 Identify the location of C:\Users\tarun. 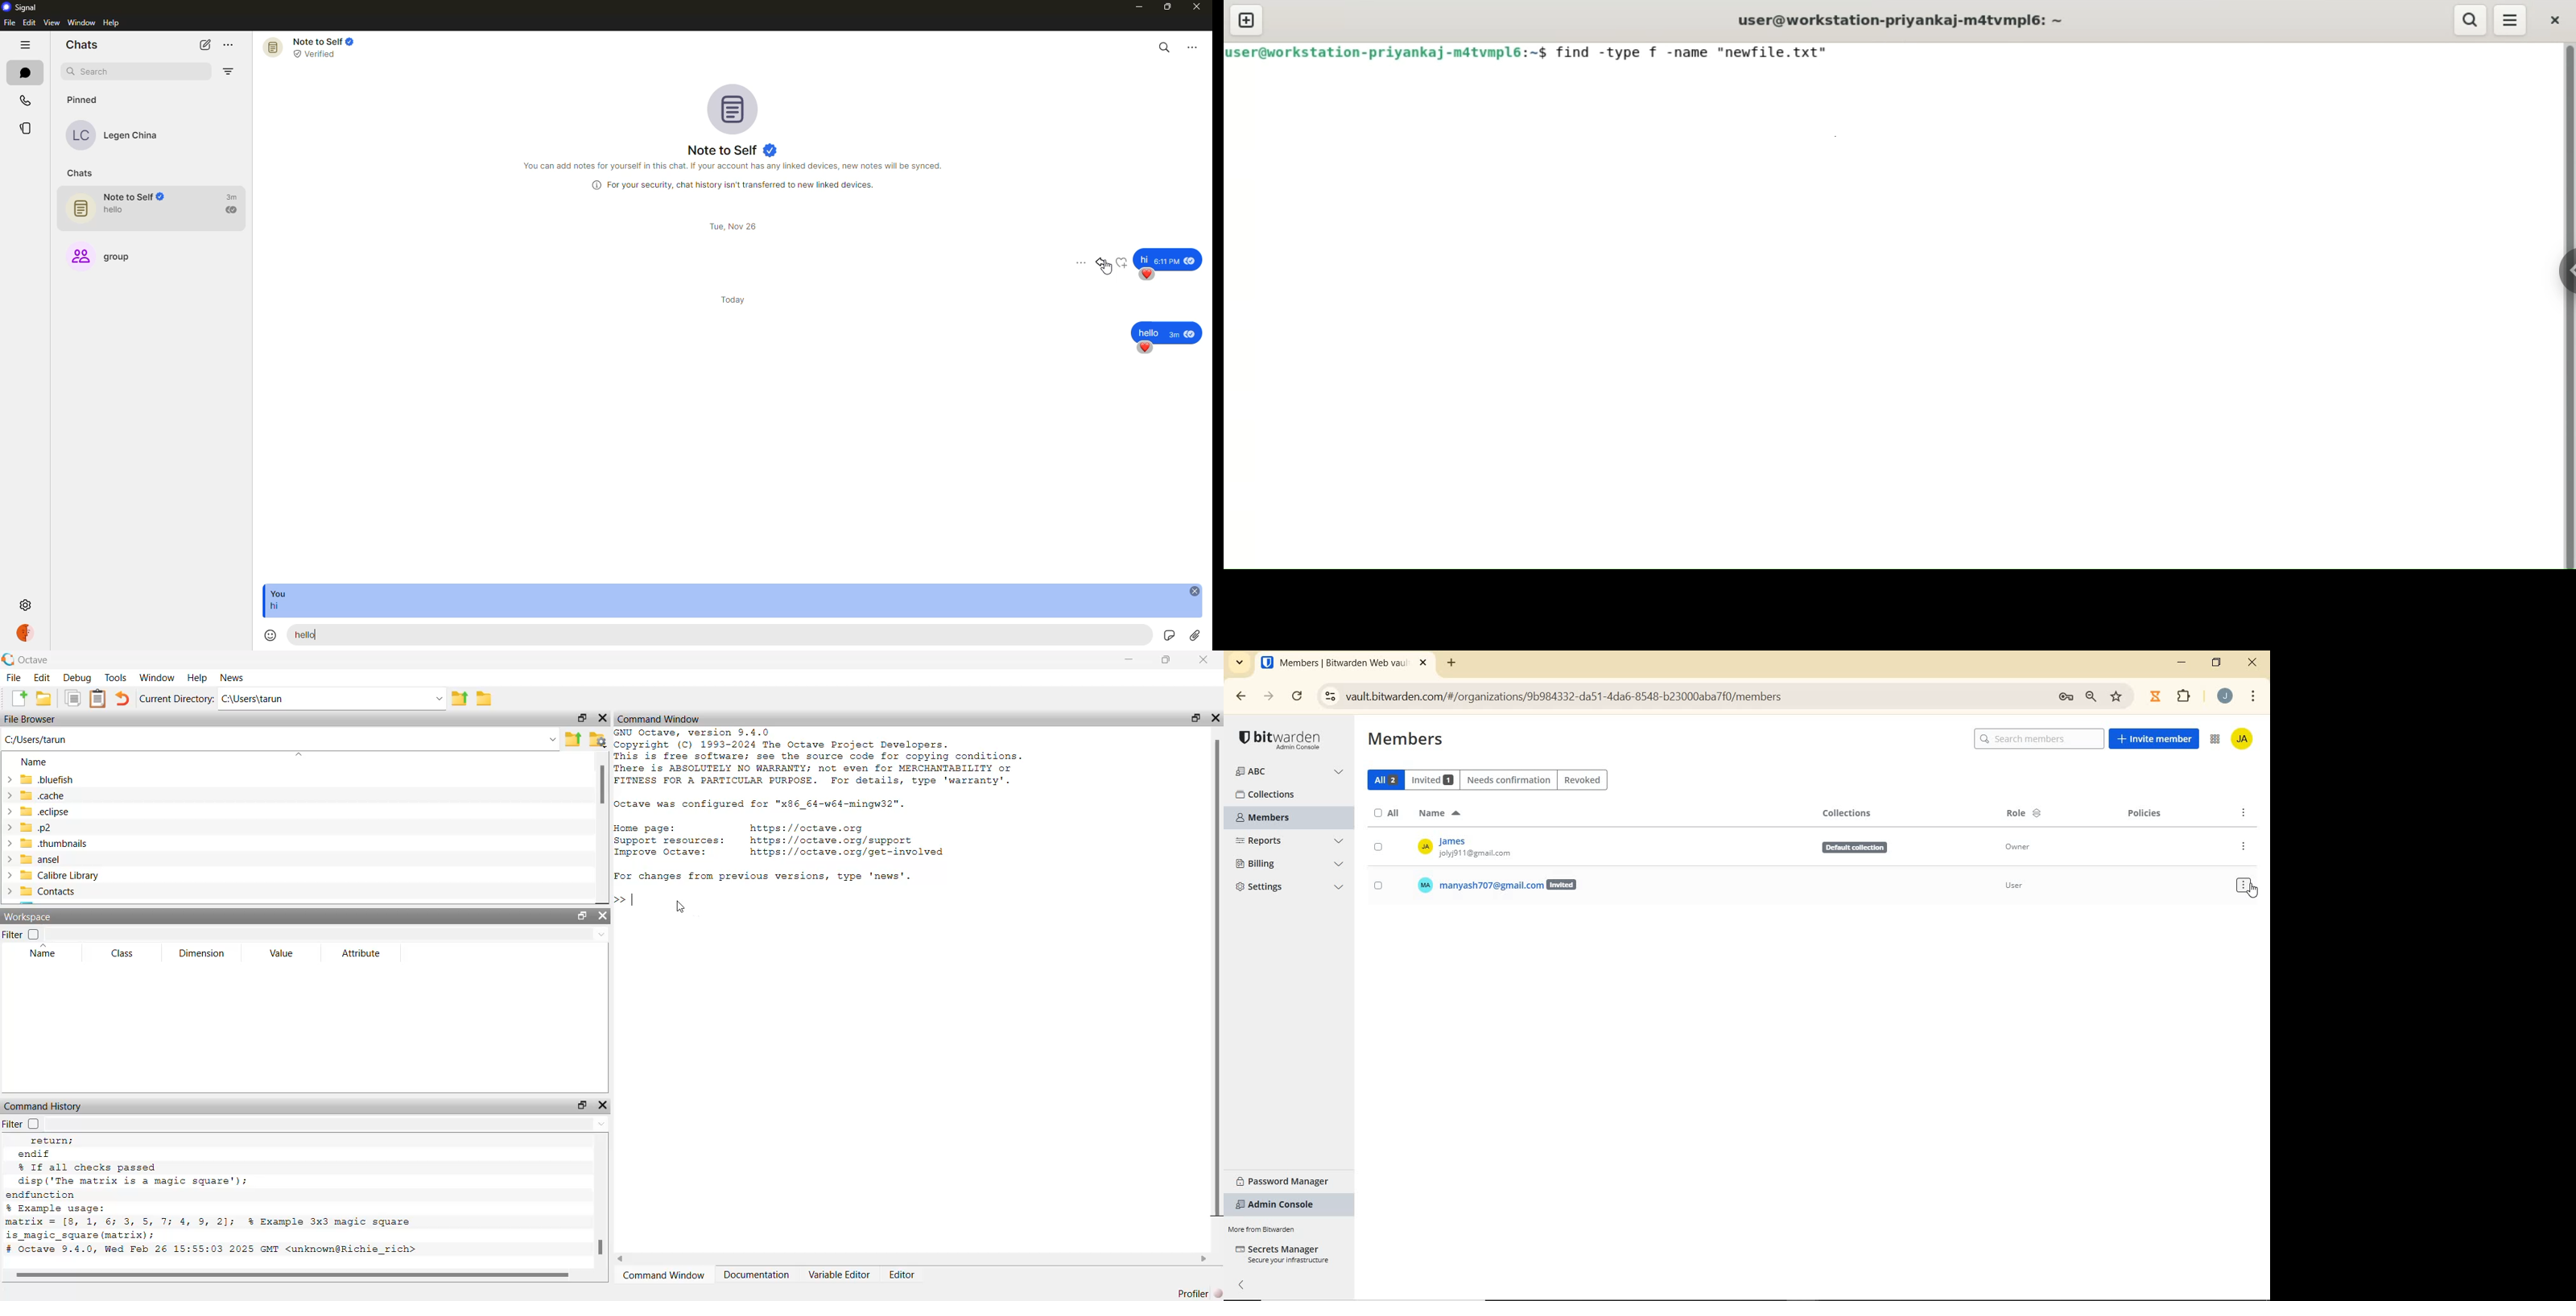
(252, 699).